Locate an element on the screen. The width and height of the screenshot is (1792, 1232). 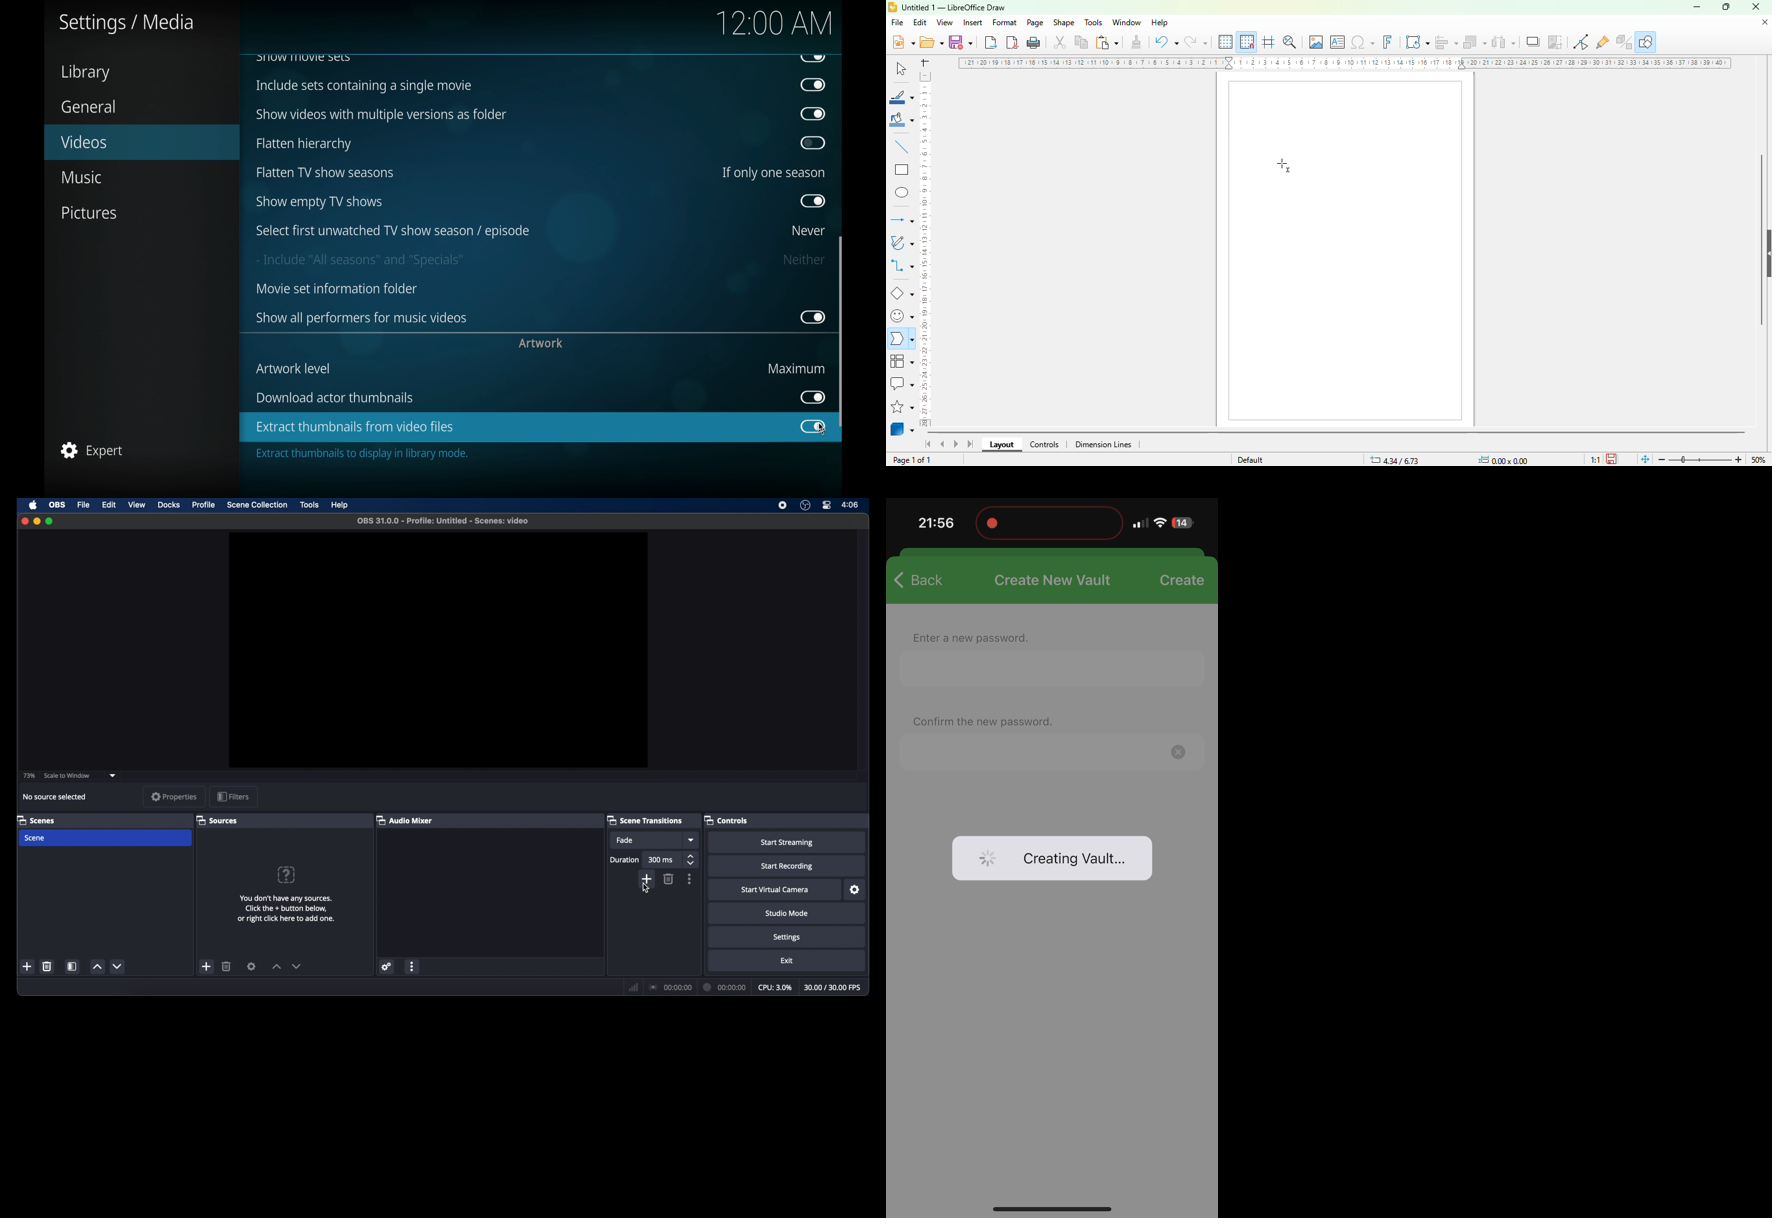
settings/media is located at coordinates (126, 23).